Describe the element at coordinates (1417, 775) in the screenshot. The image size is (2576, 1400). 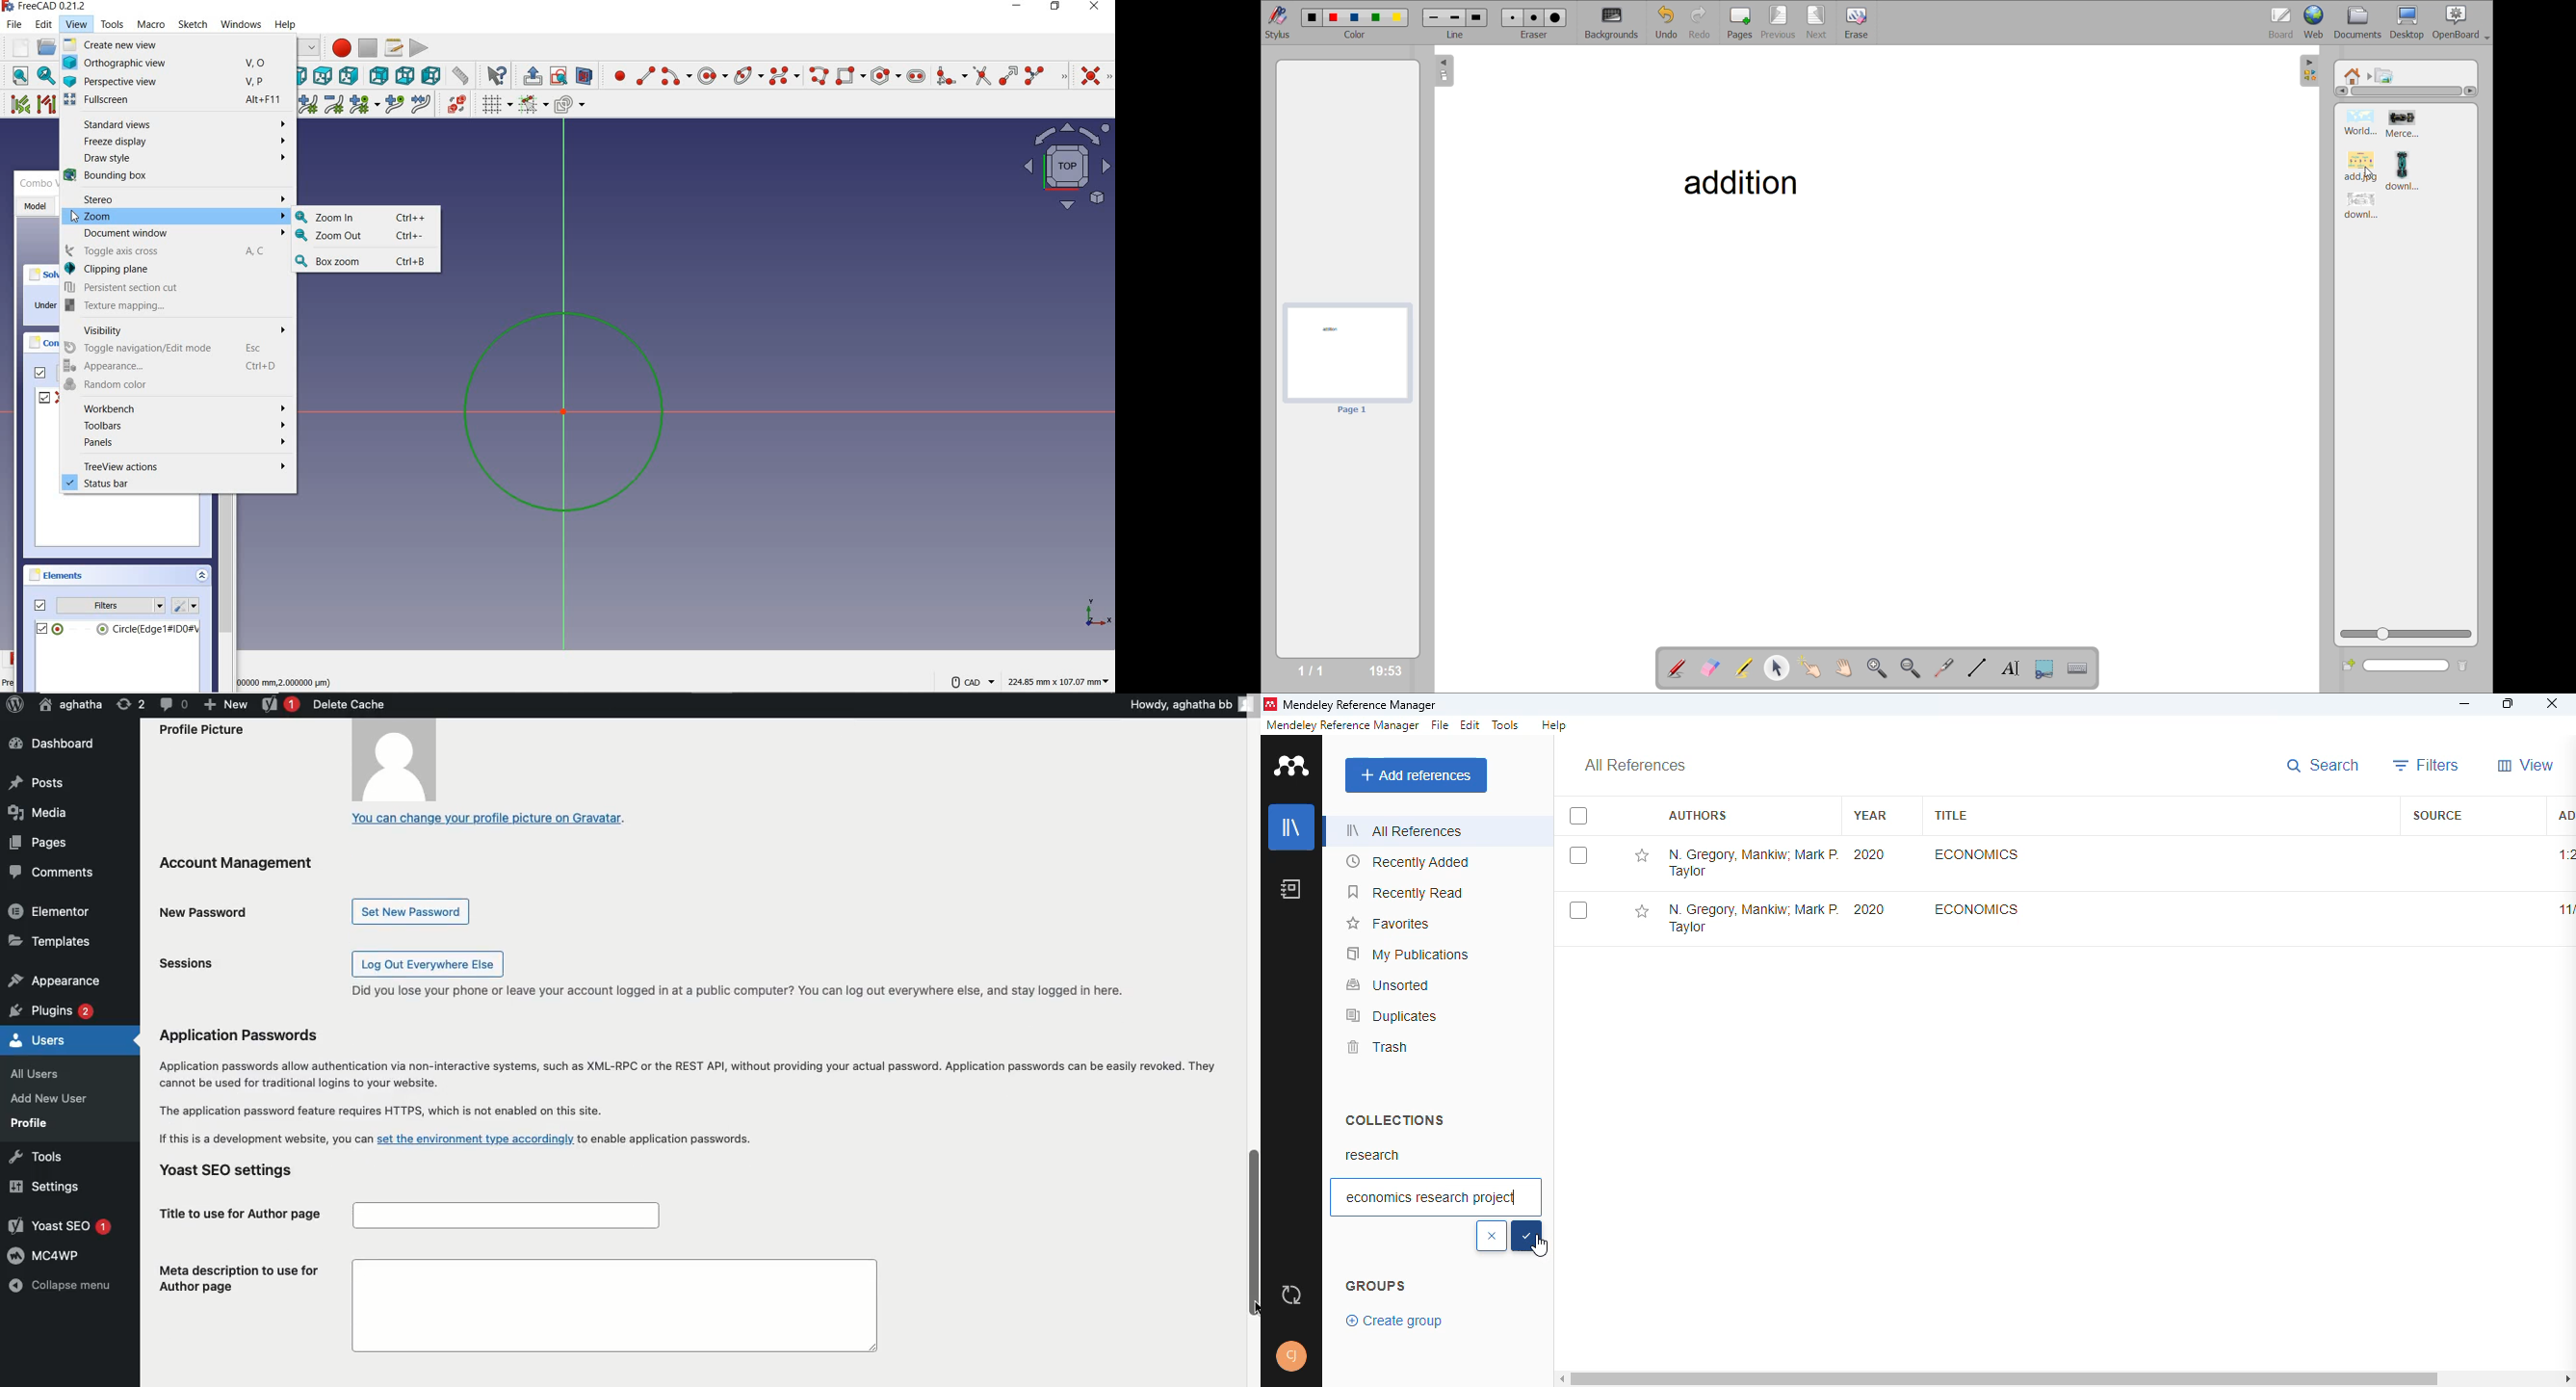
I see `add references` at that location.